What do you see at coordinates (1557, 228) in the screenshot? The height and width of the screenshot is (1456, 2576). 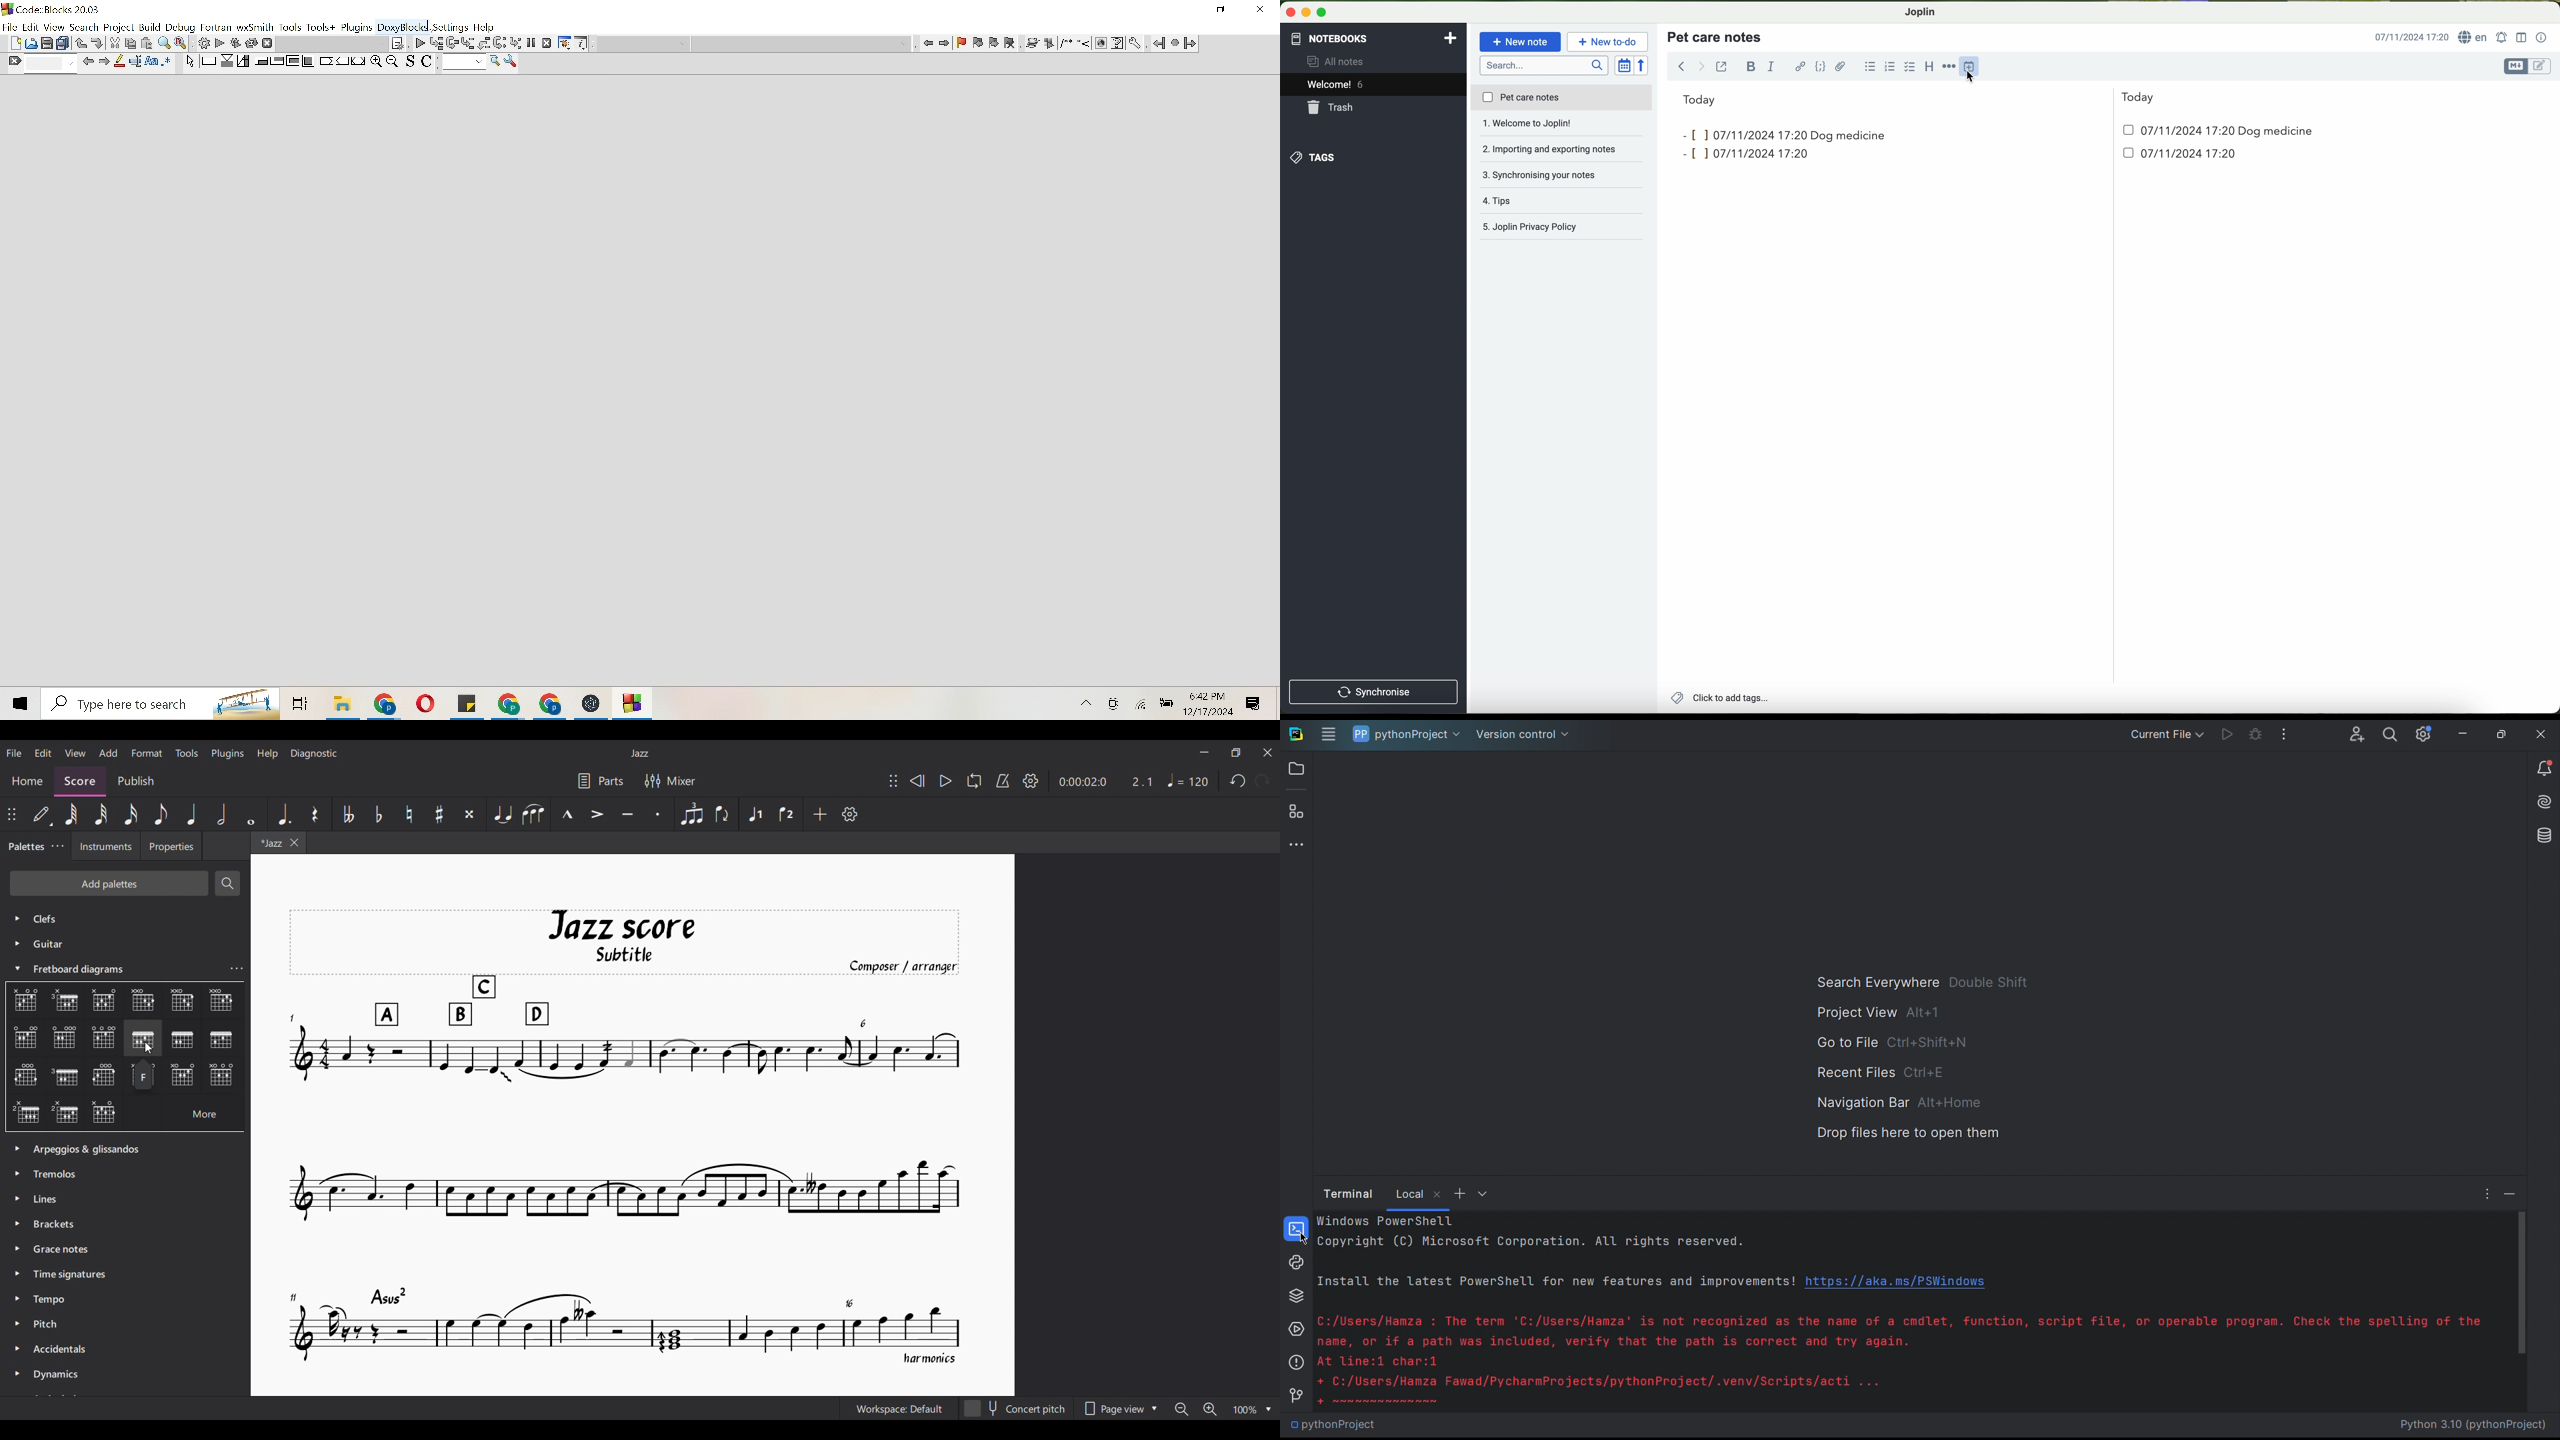 I see `joplin privacy policy` at bounding box center [1557, 228].